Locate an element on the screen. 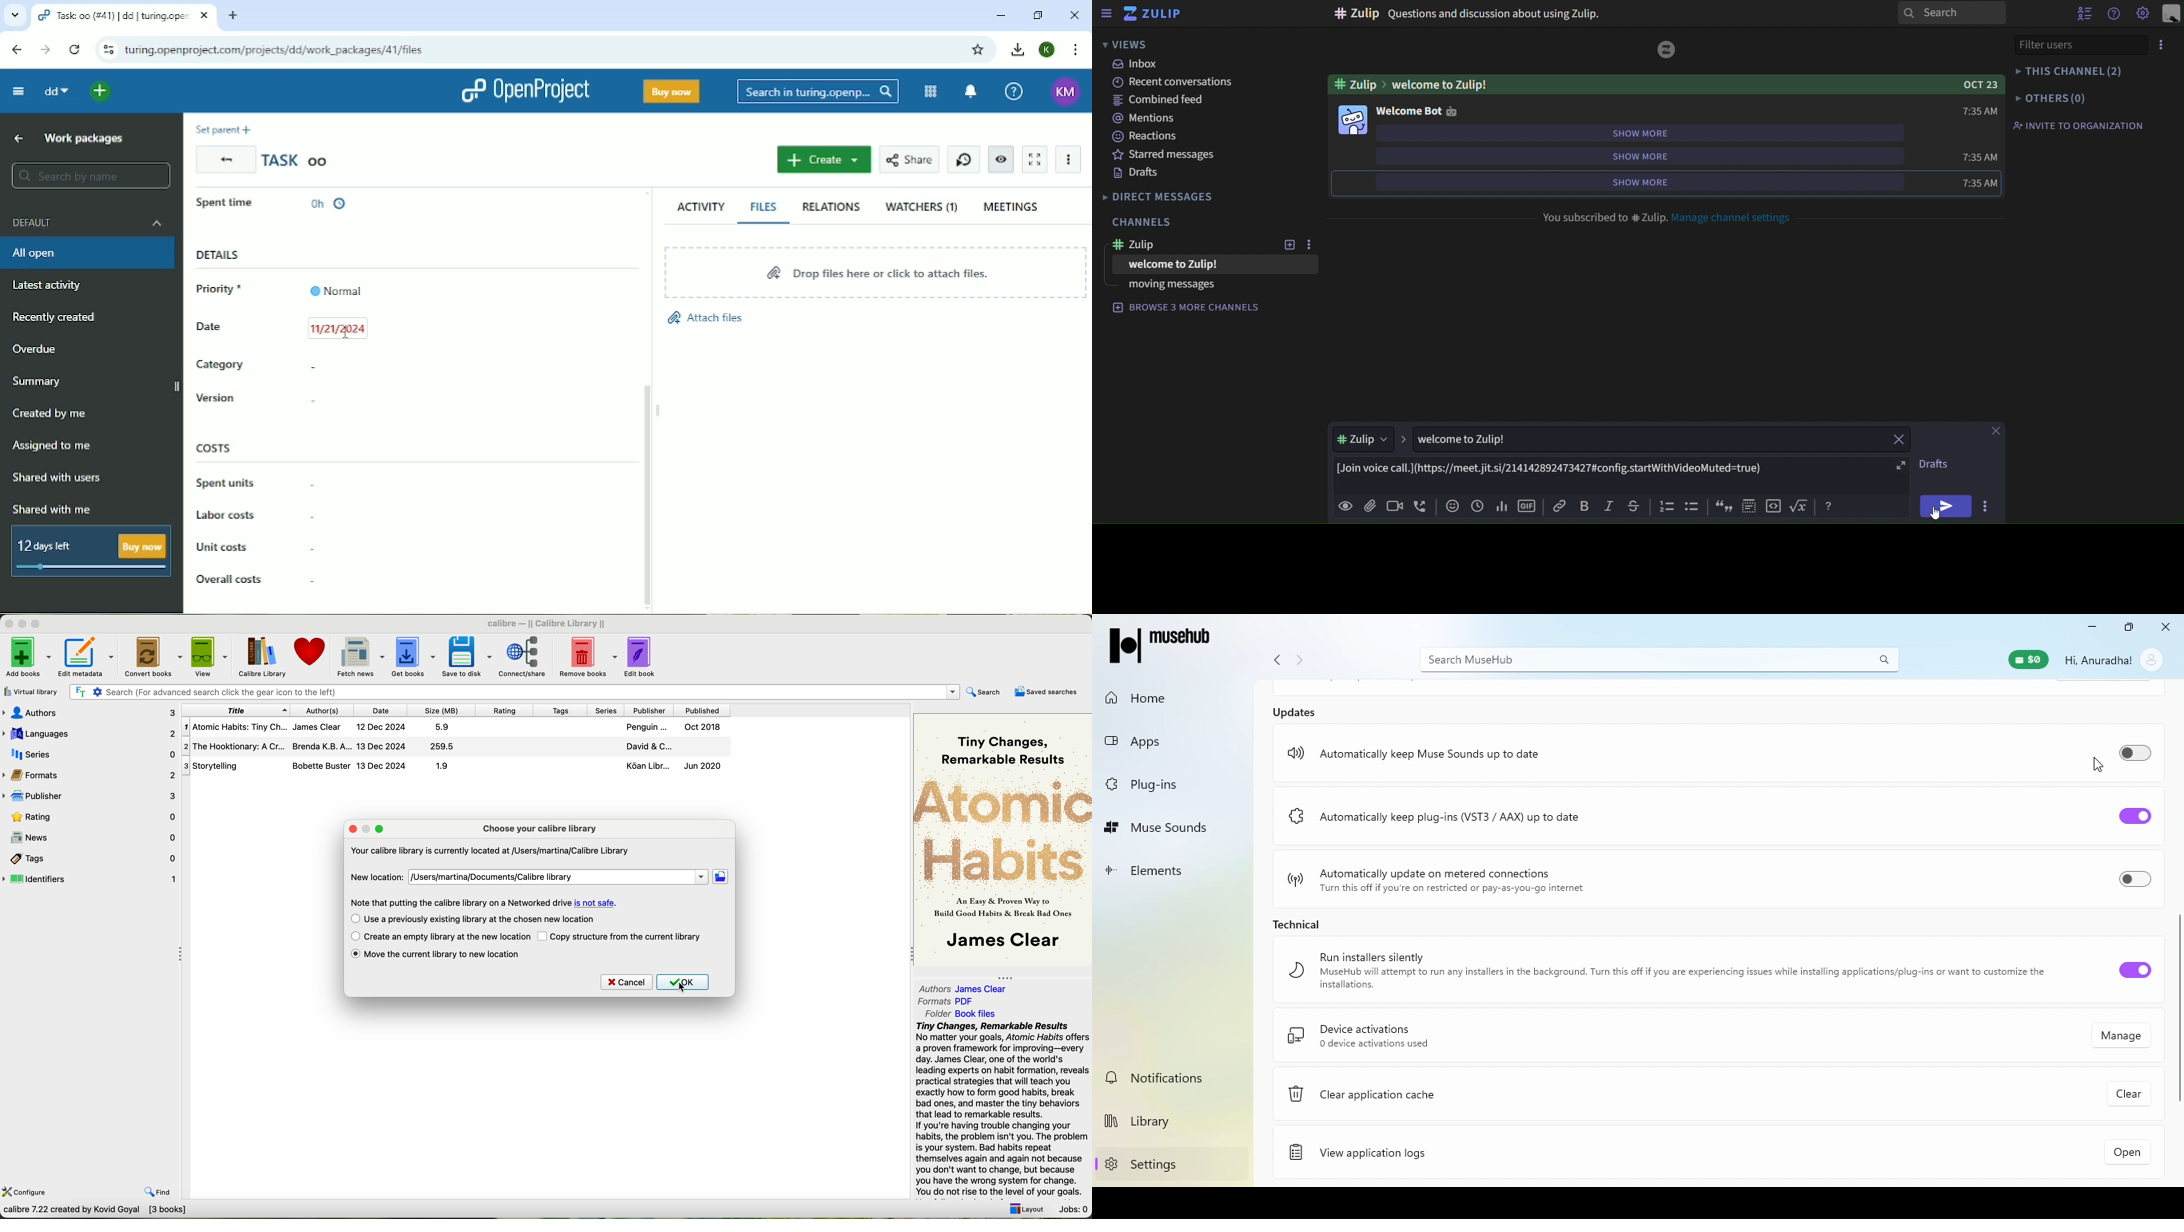 Image resolution: width=2184 pixels, height=1232 pixels. welcome to Zulip! is located at coordinates (1188, 265).